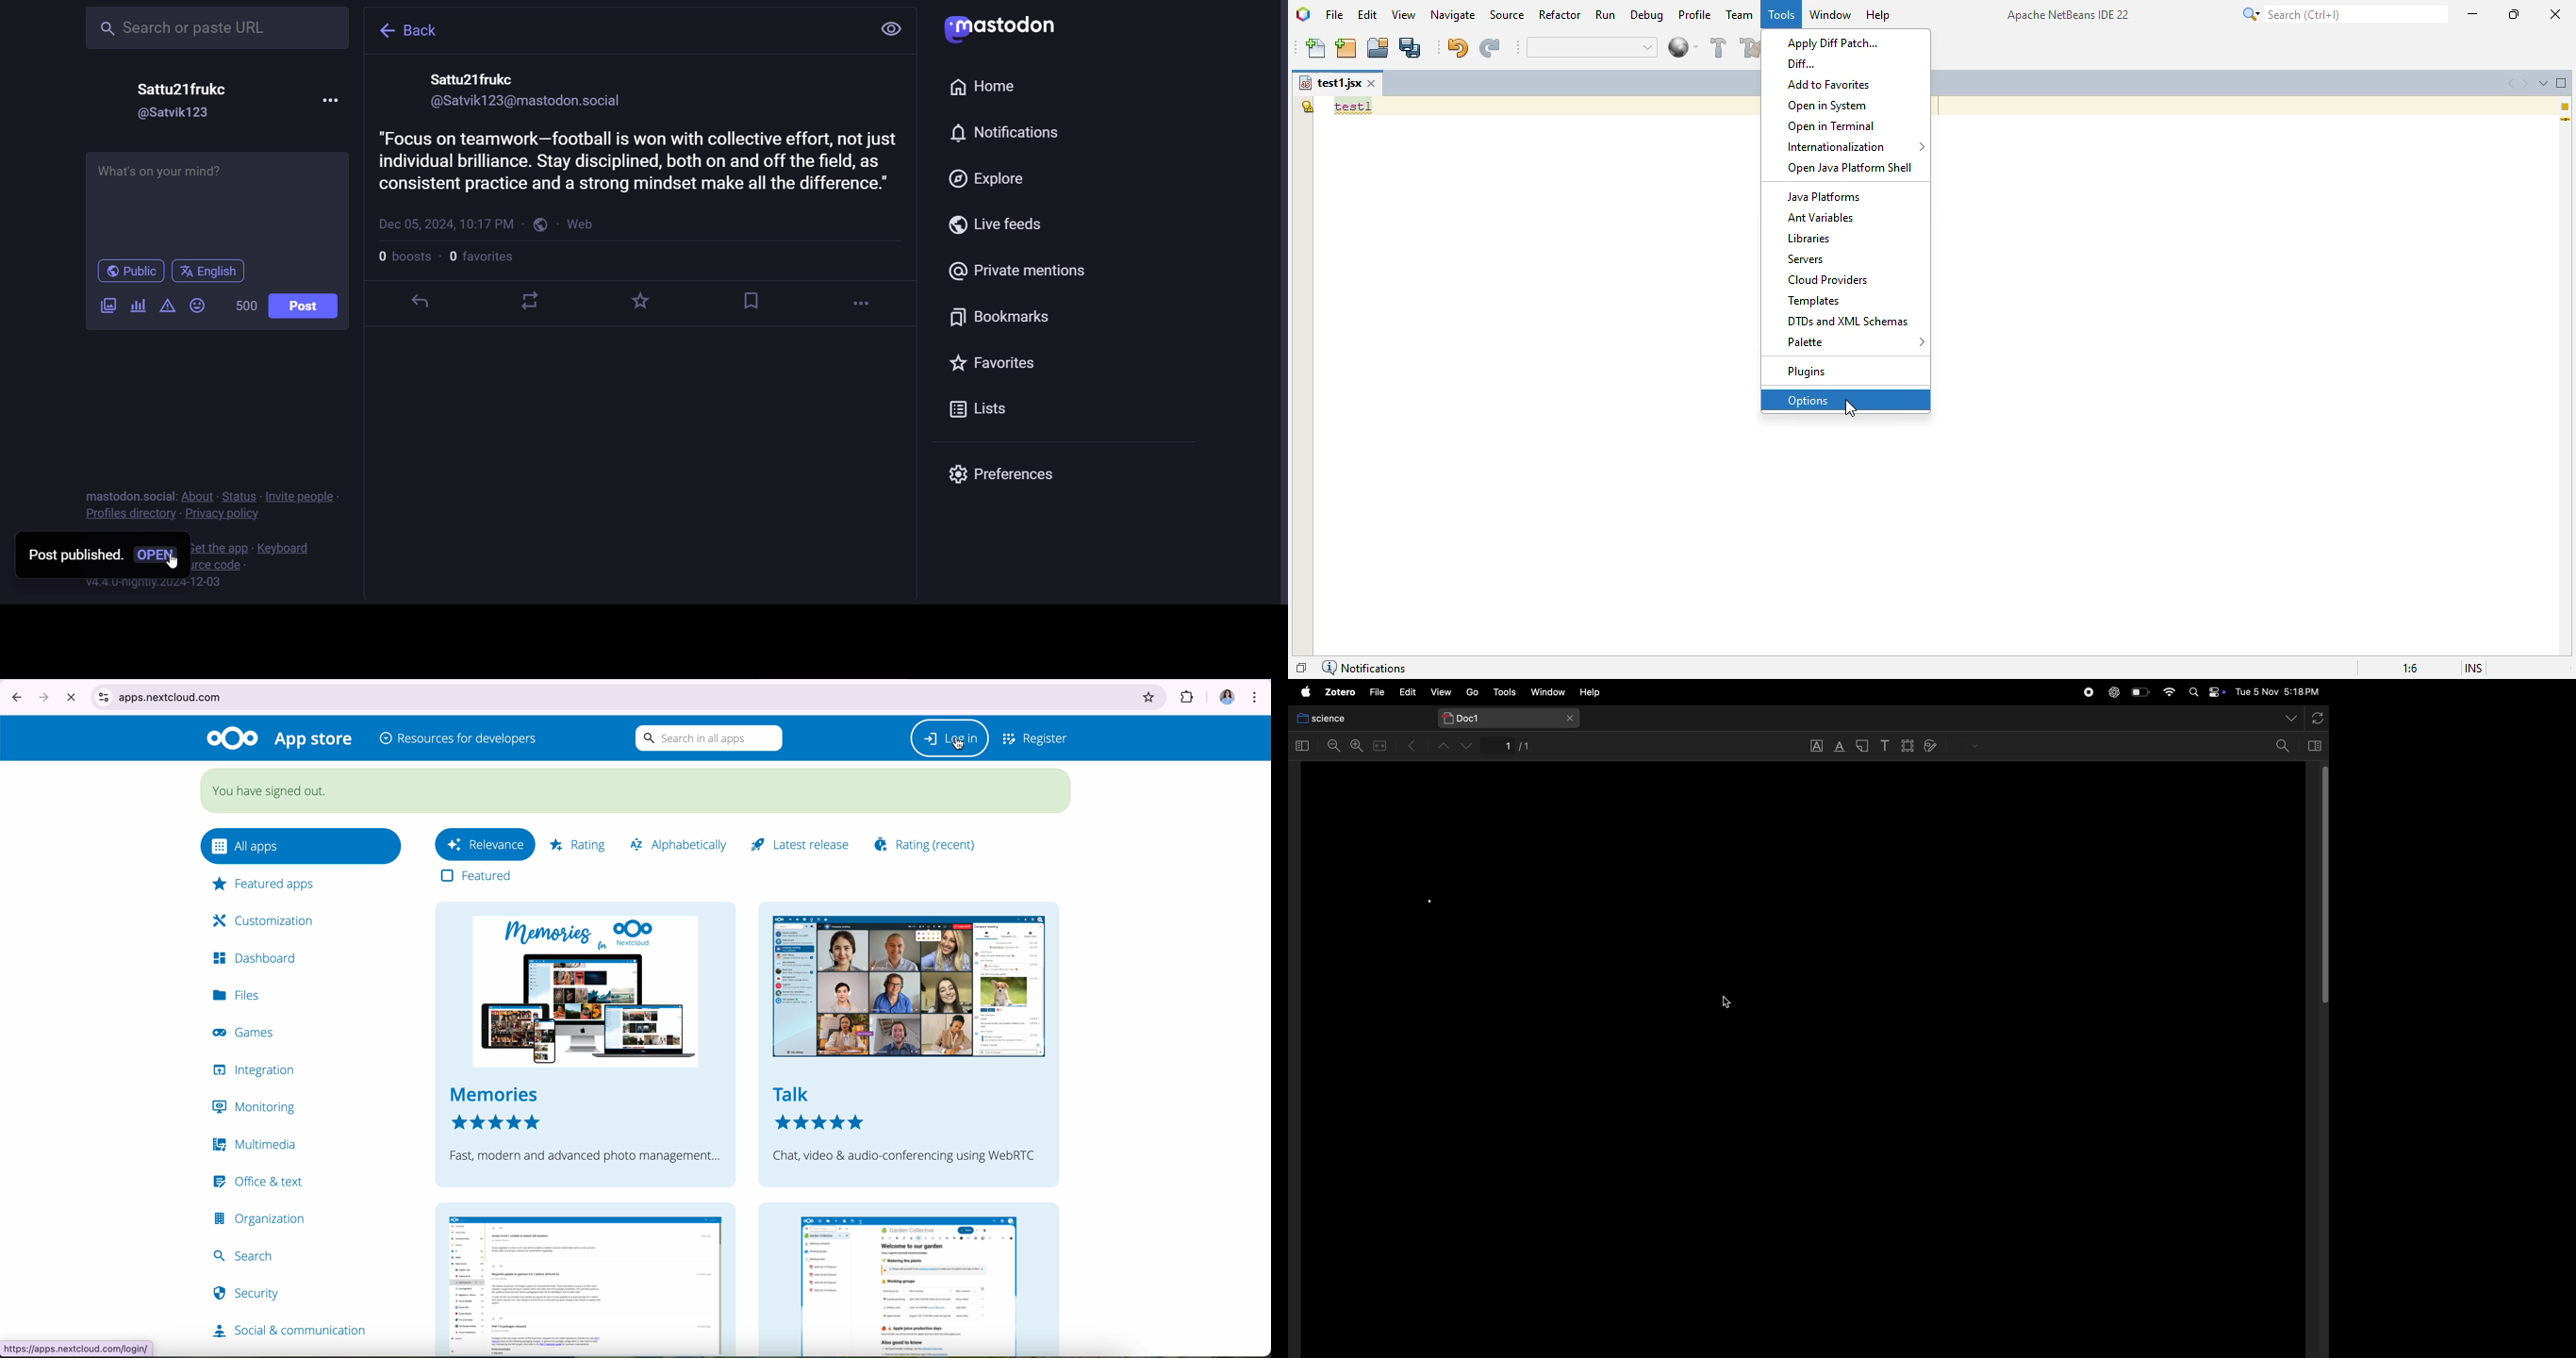 Image resolution: width=2576 pixels, height=1372 pixels. Describe the element at coordinates (1827, 106) in the screenshot. I see `open in system` at that location.